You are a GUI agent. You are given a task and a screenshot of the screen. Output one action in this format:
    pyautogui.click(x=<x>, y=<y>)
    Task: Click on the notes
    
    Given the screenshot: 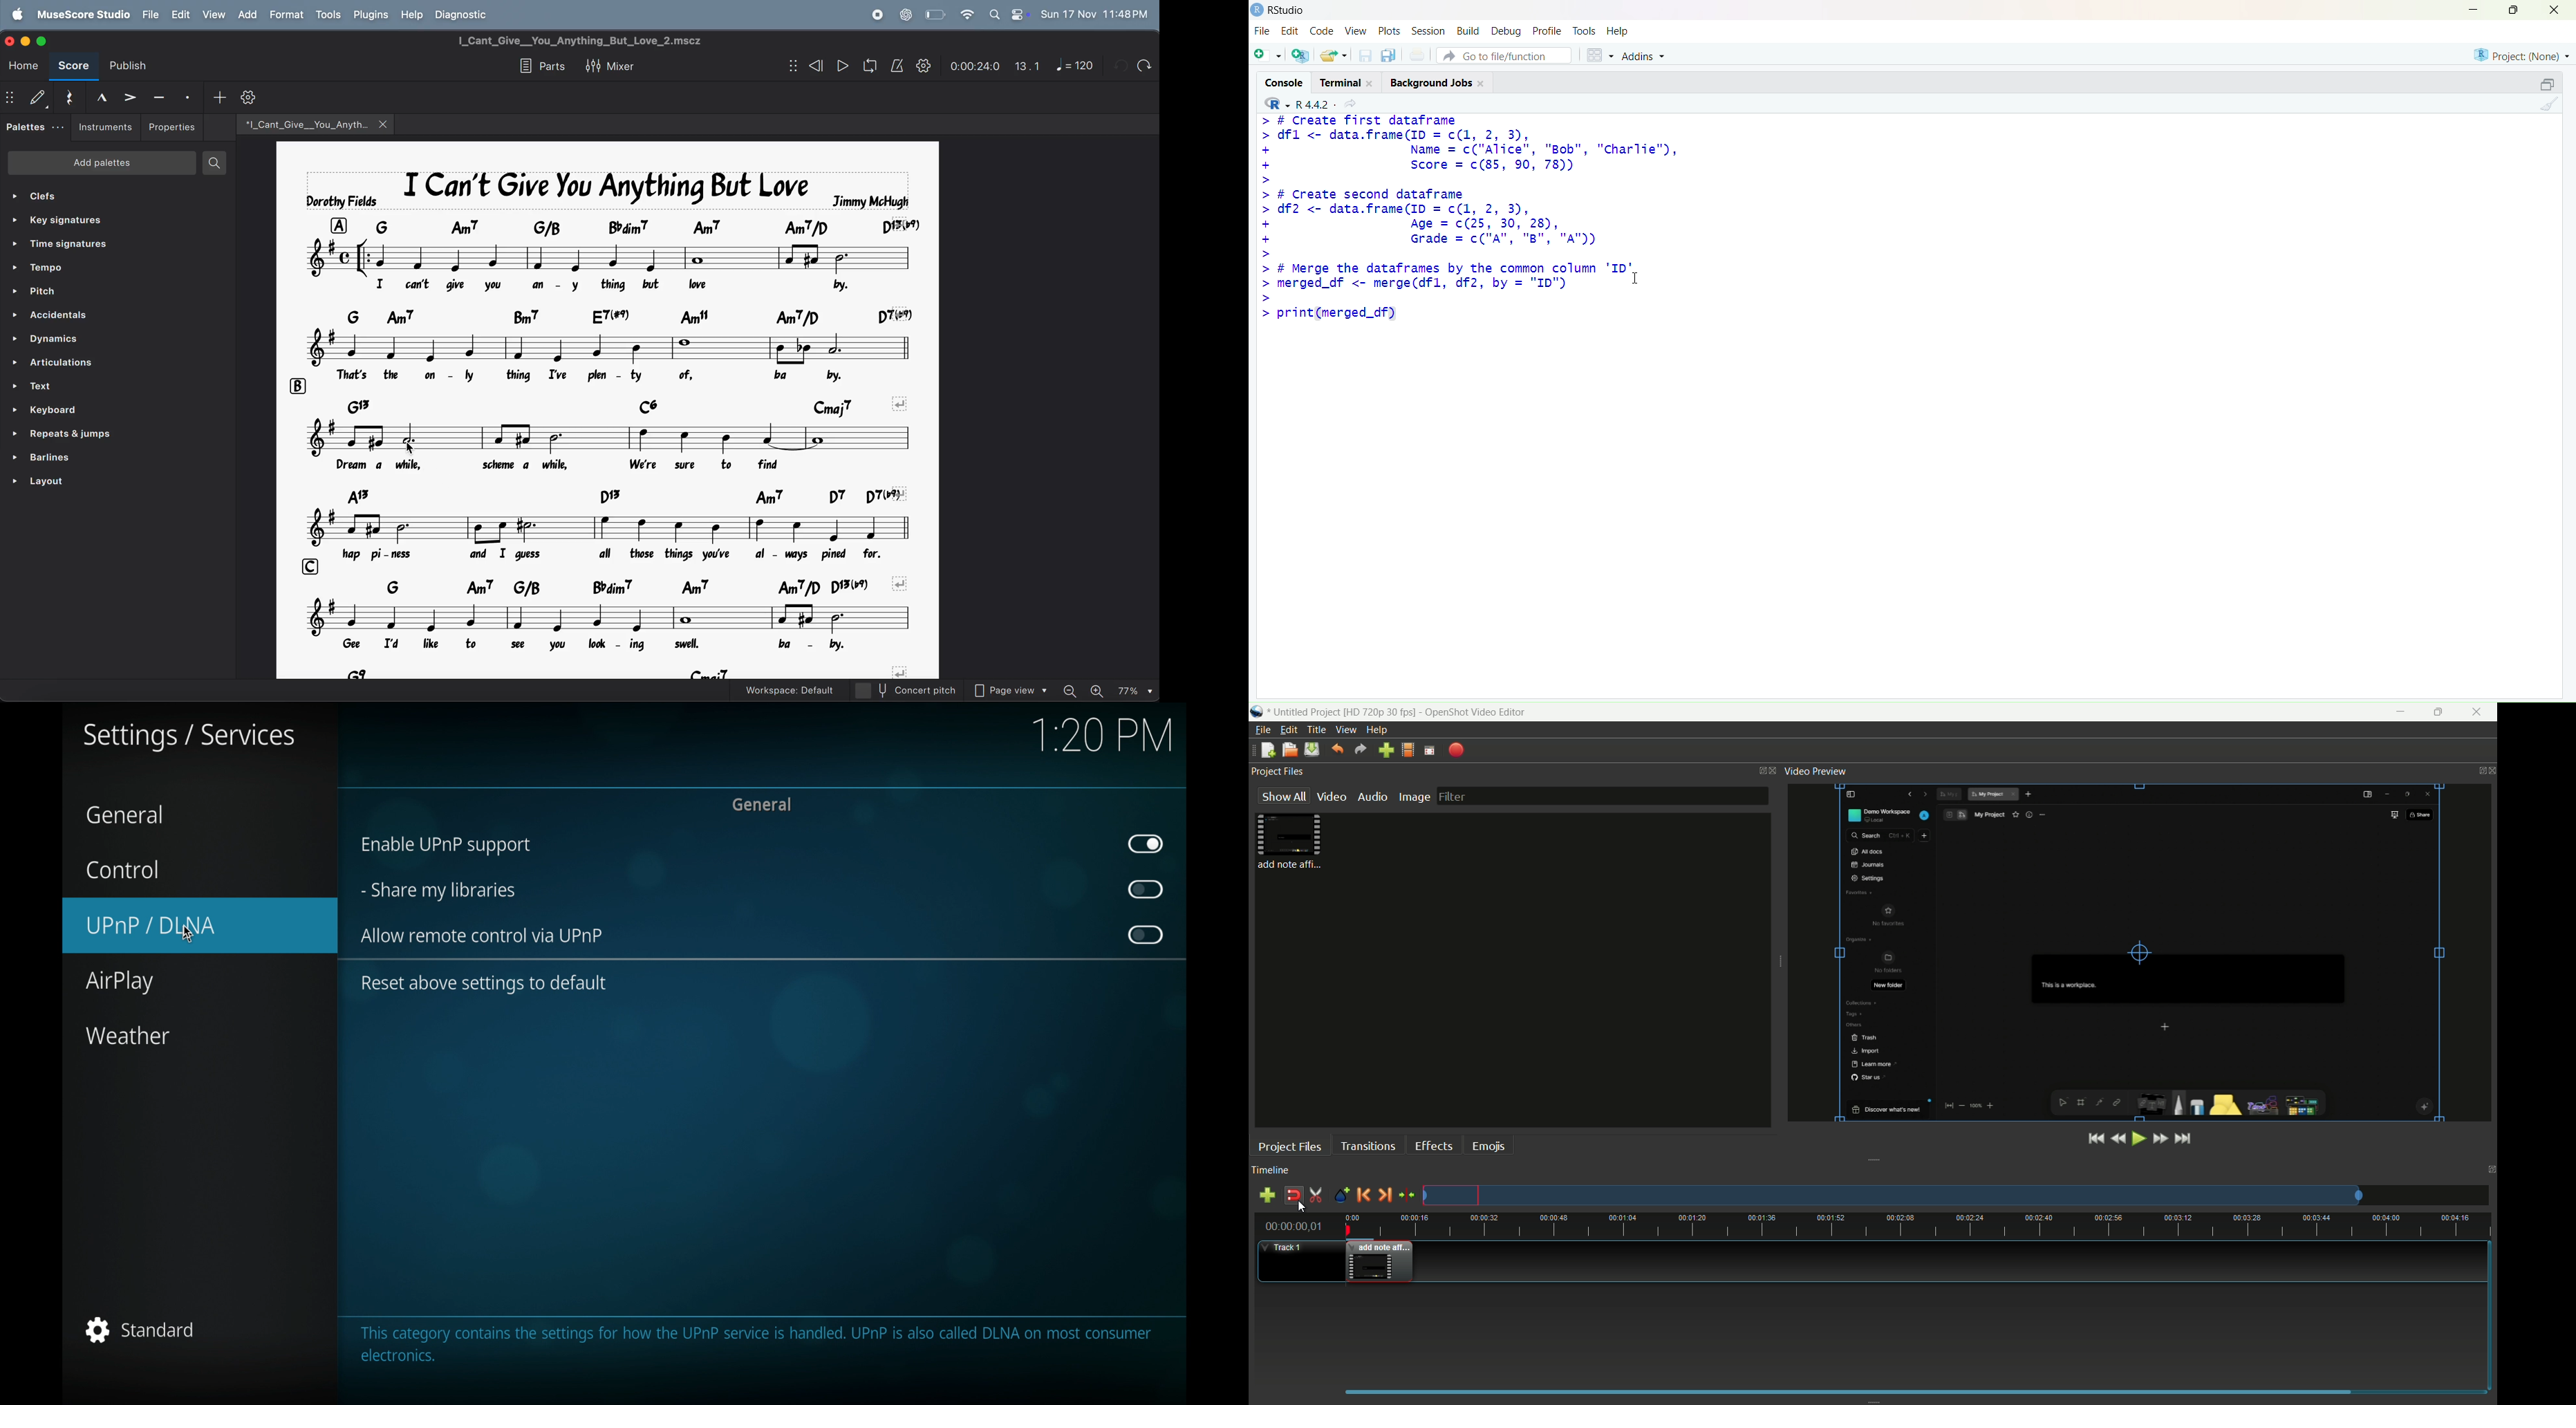 What is the action you would take?
    pyautogui.click(x=609, y=528)
    